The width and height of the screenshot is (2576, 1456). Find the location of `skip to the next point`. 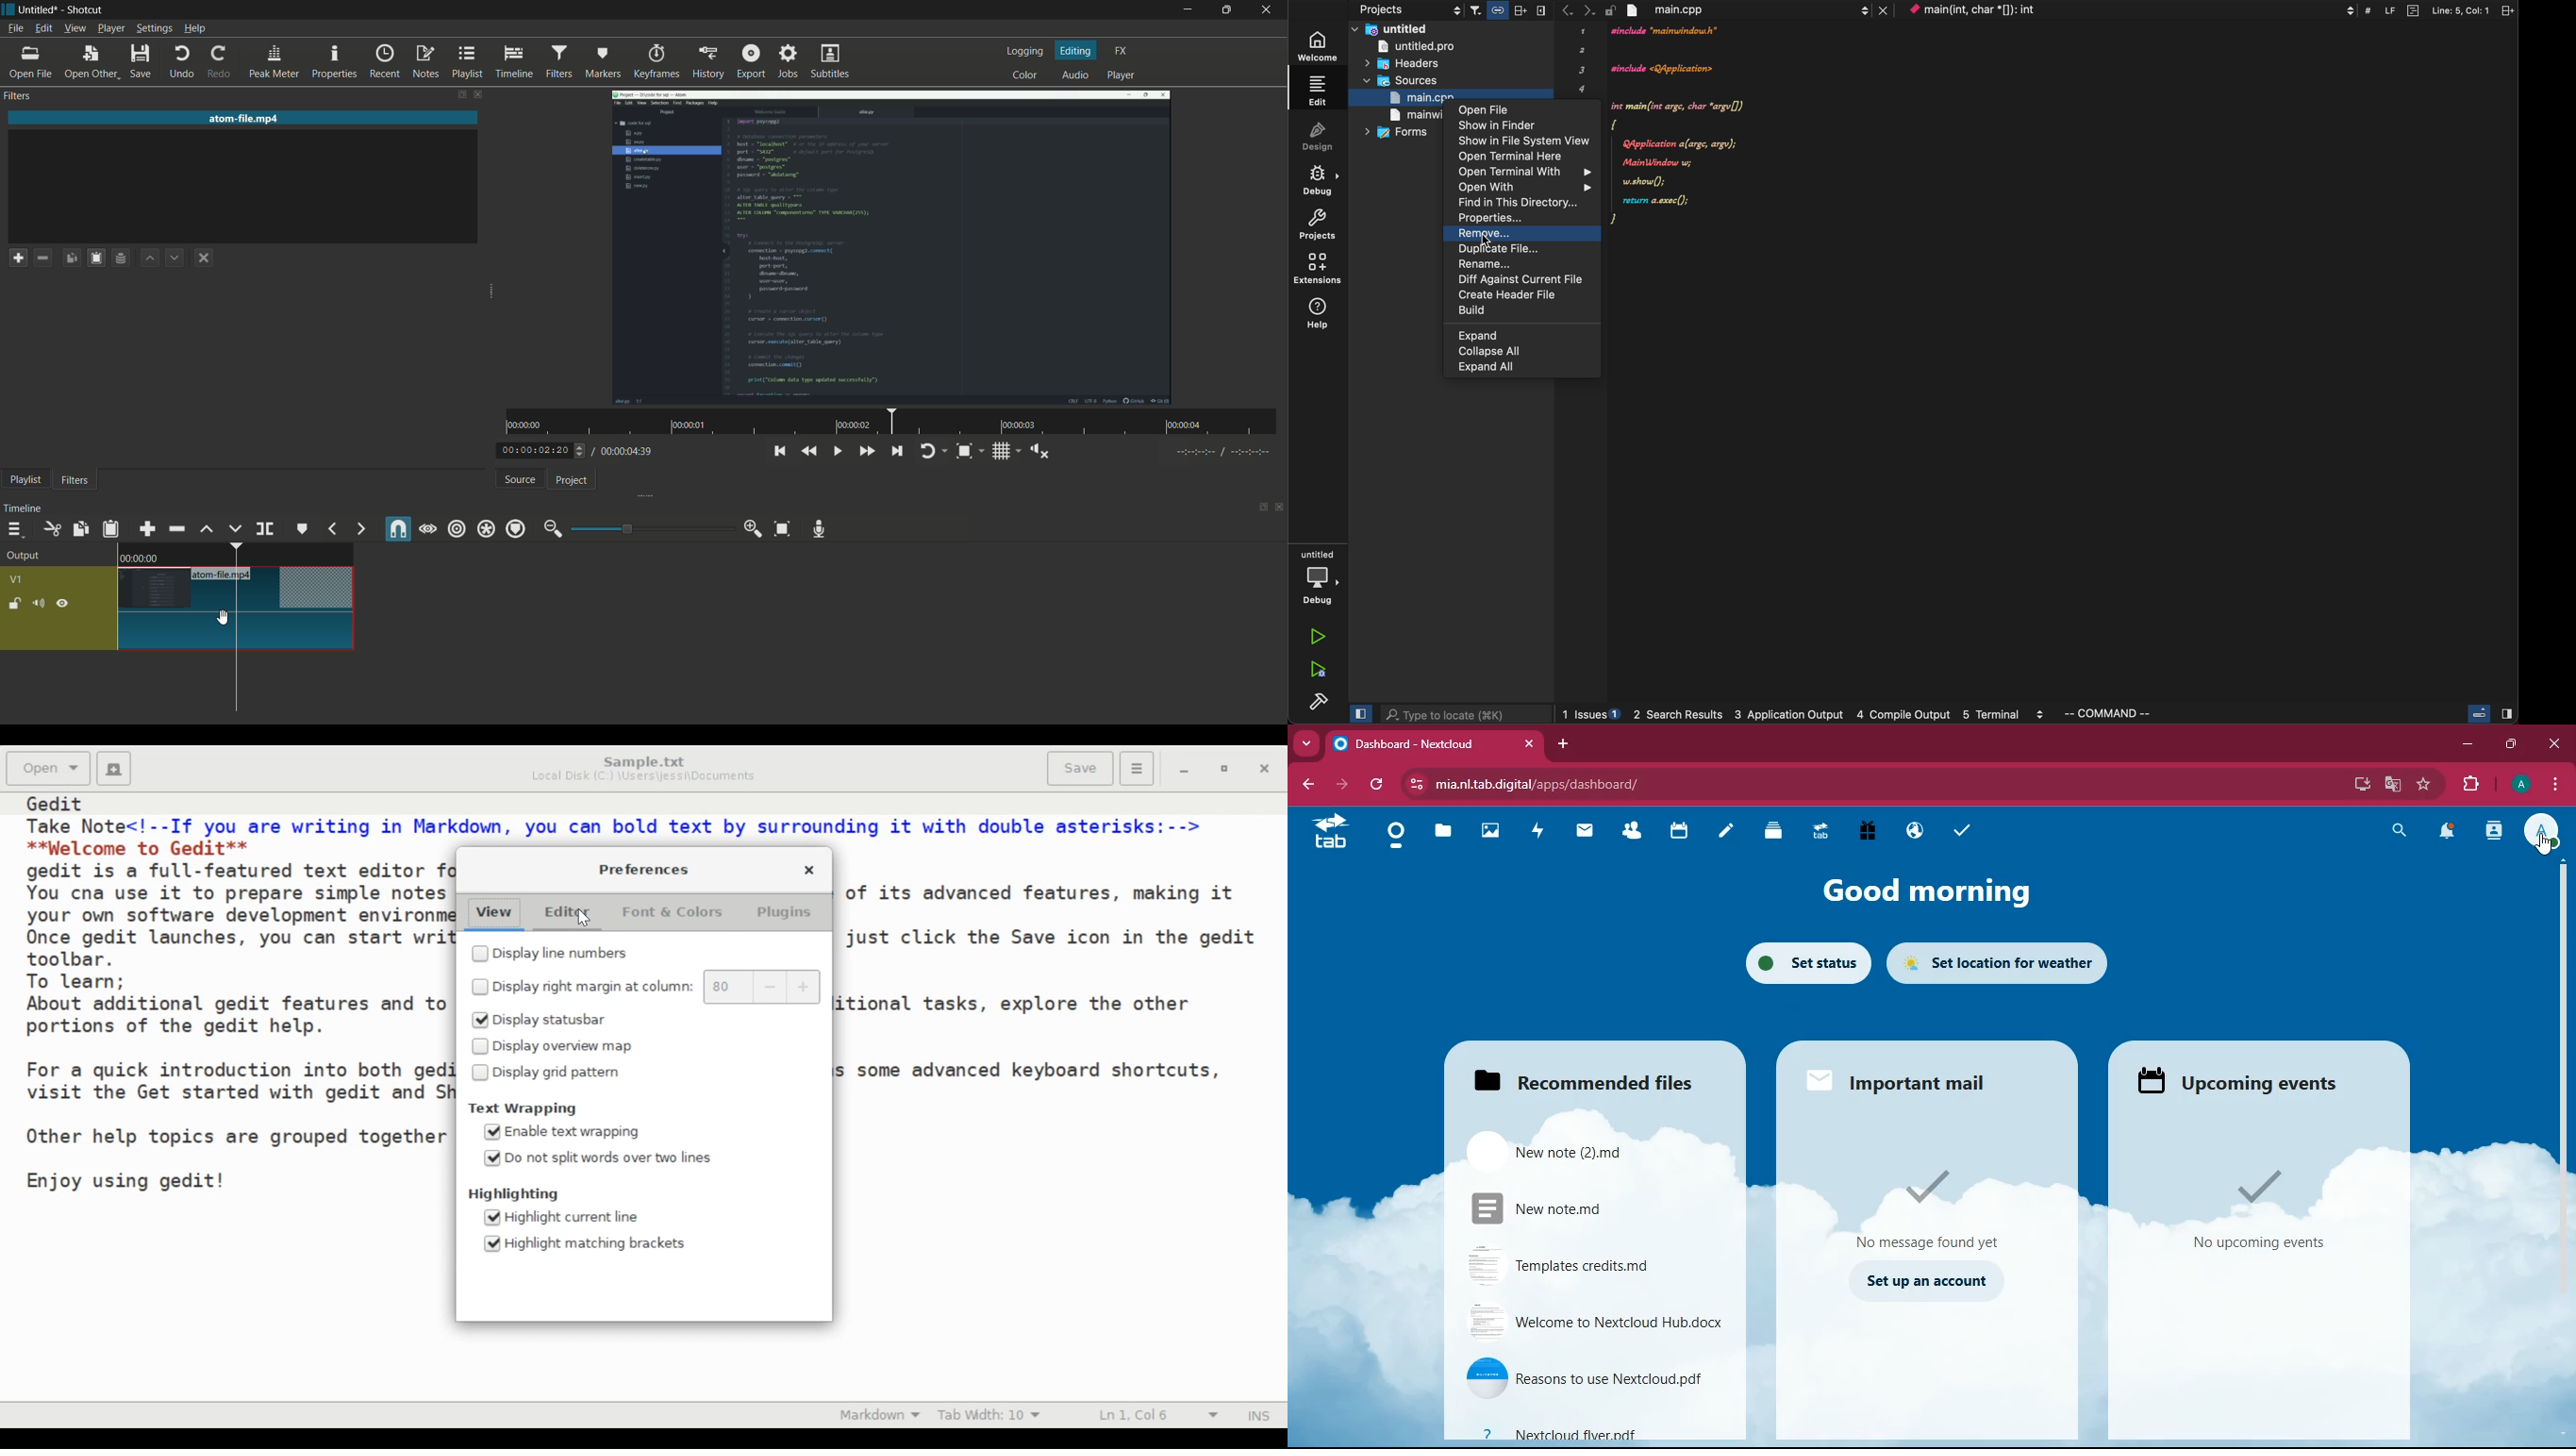

skip to the next point is located at coordinates (897, 452).